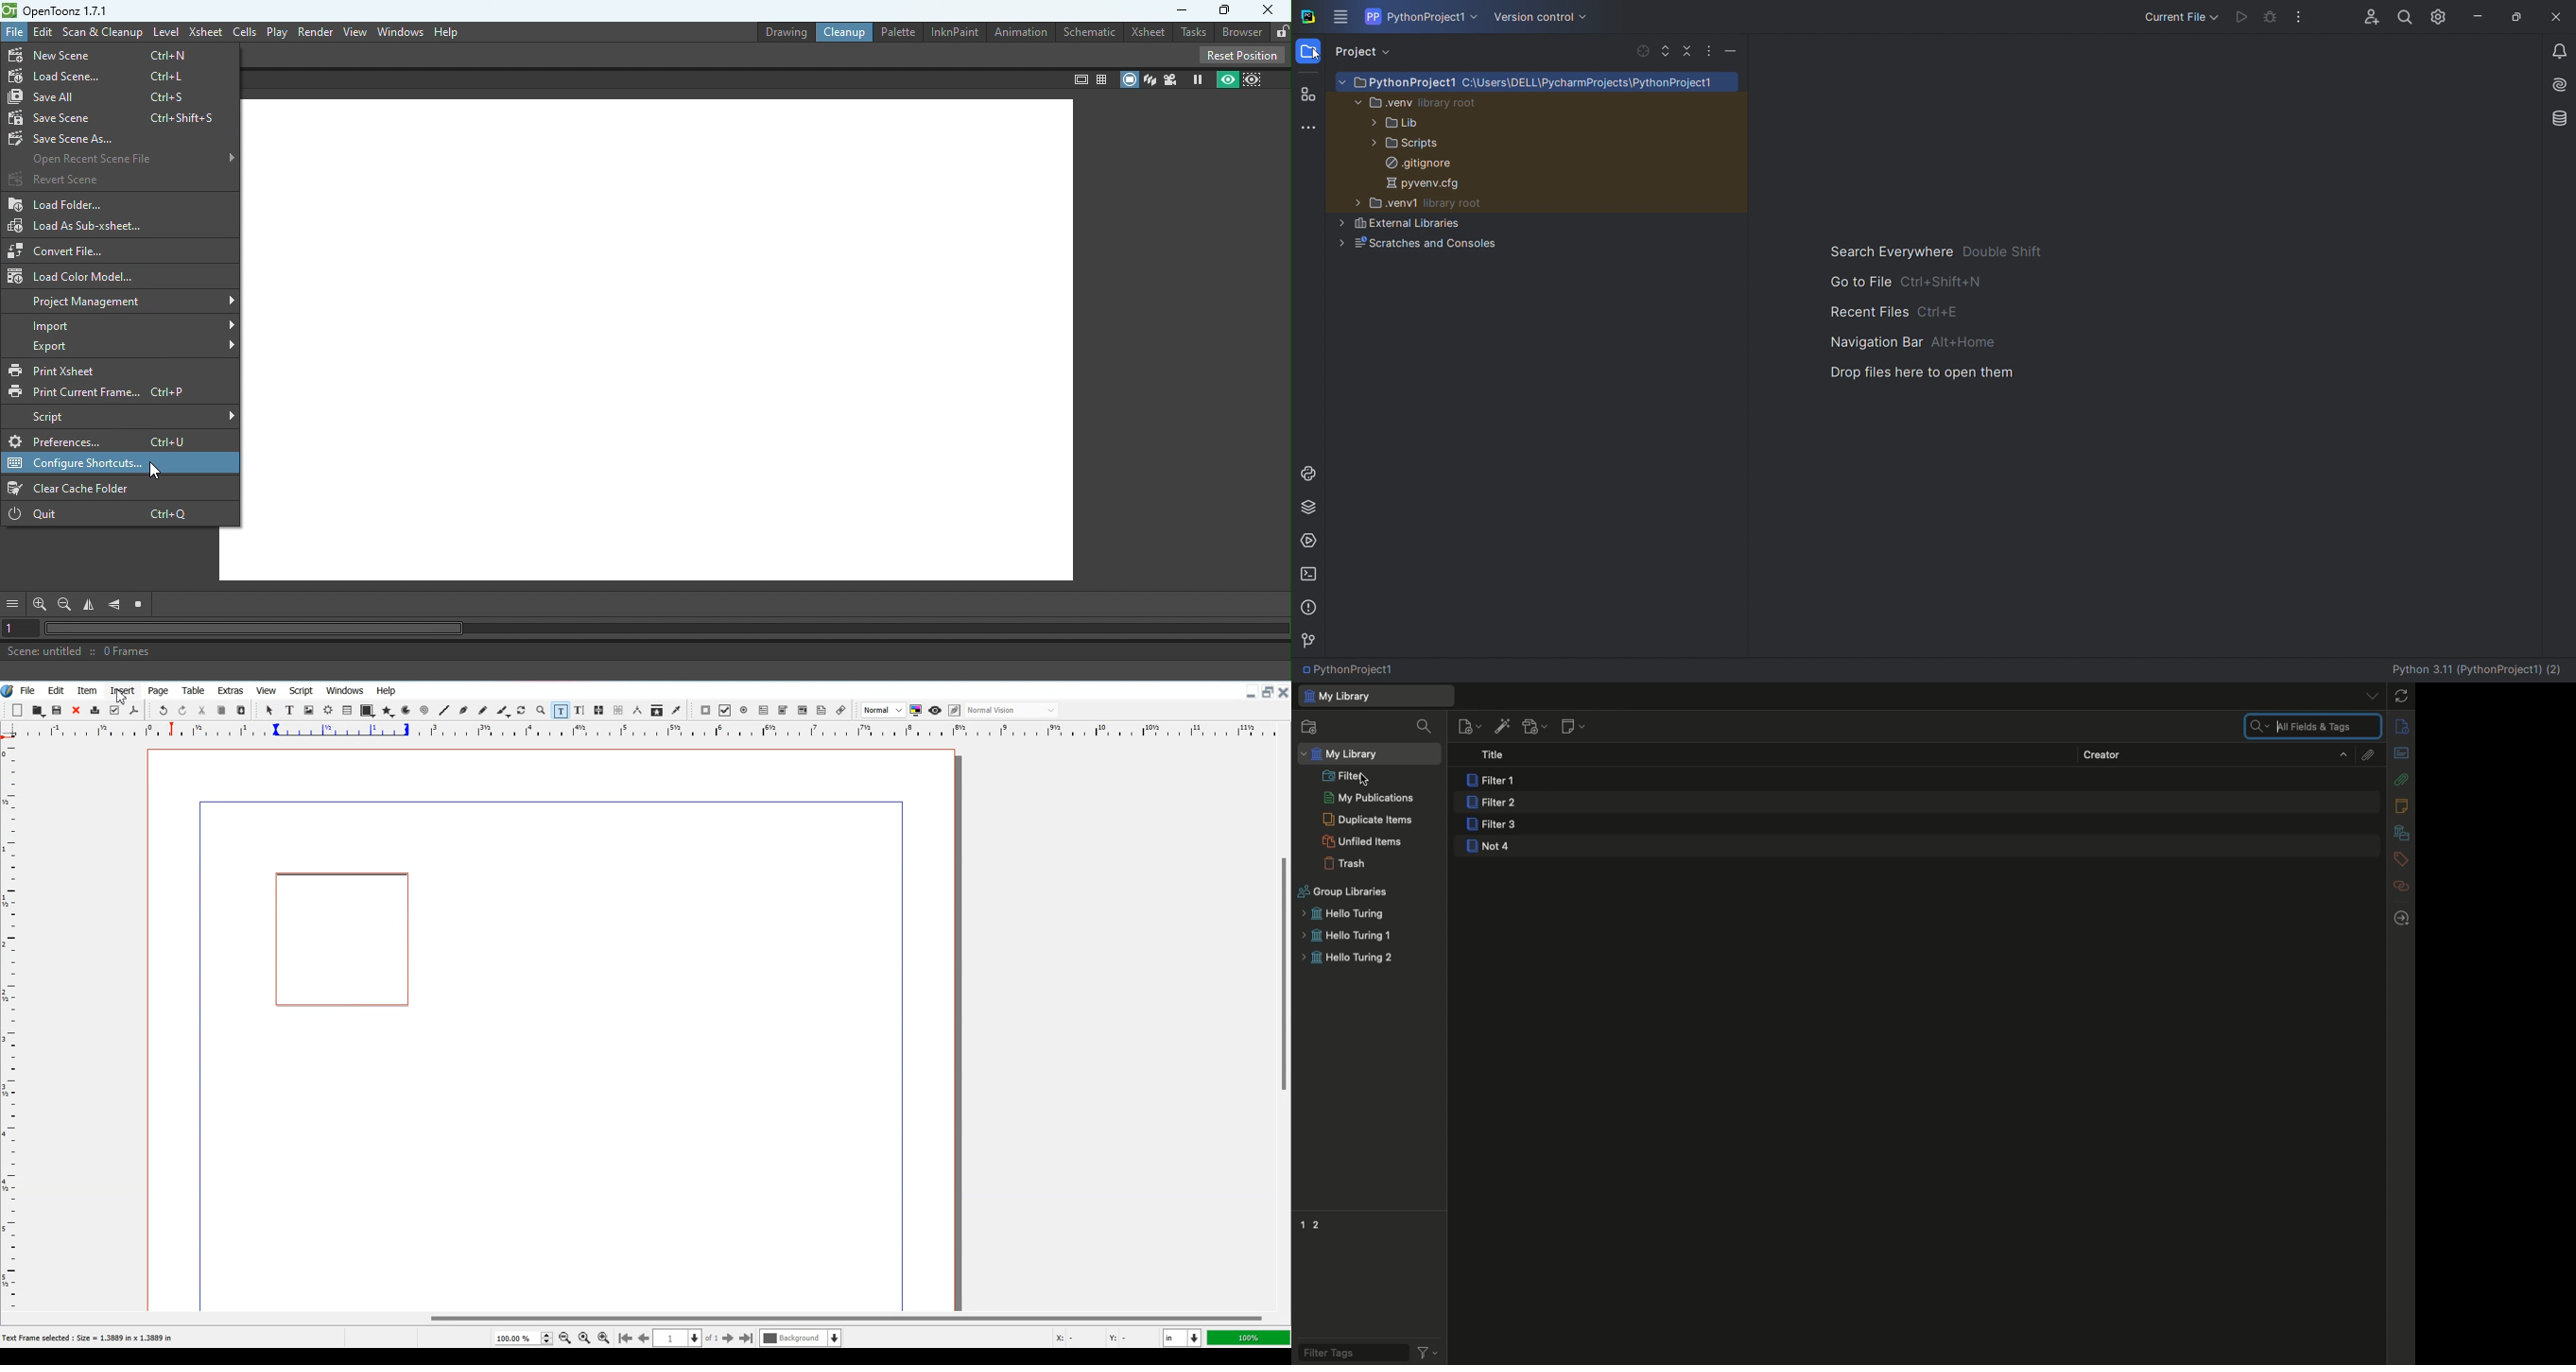 This screenshot has height=1372, width=2576. I want to click on X, Y Co-ordinate, so click(1102, 1339).